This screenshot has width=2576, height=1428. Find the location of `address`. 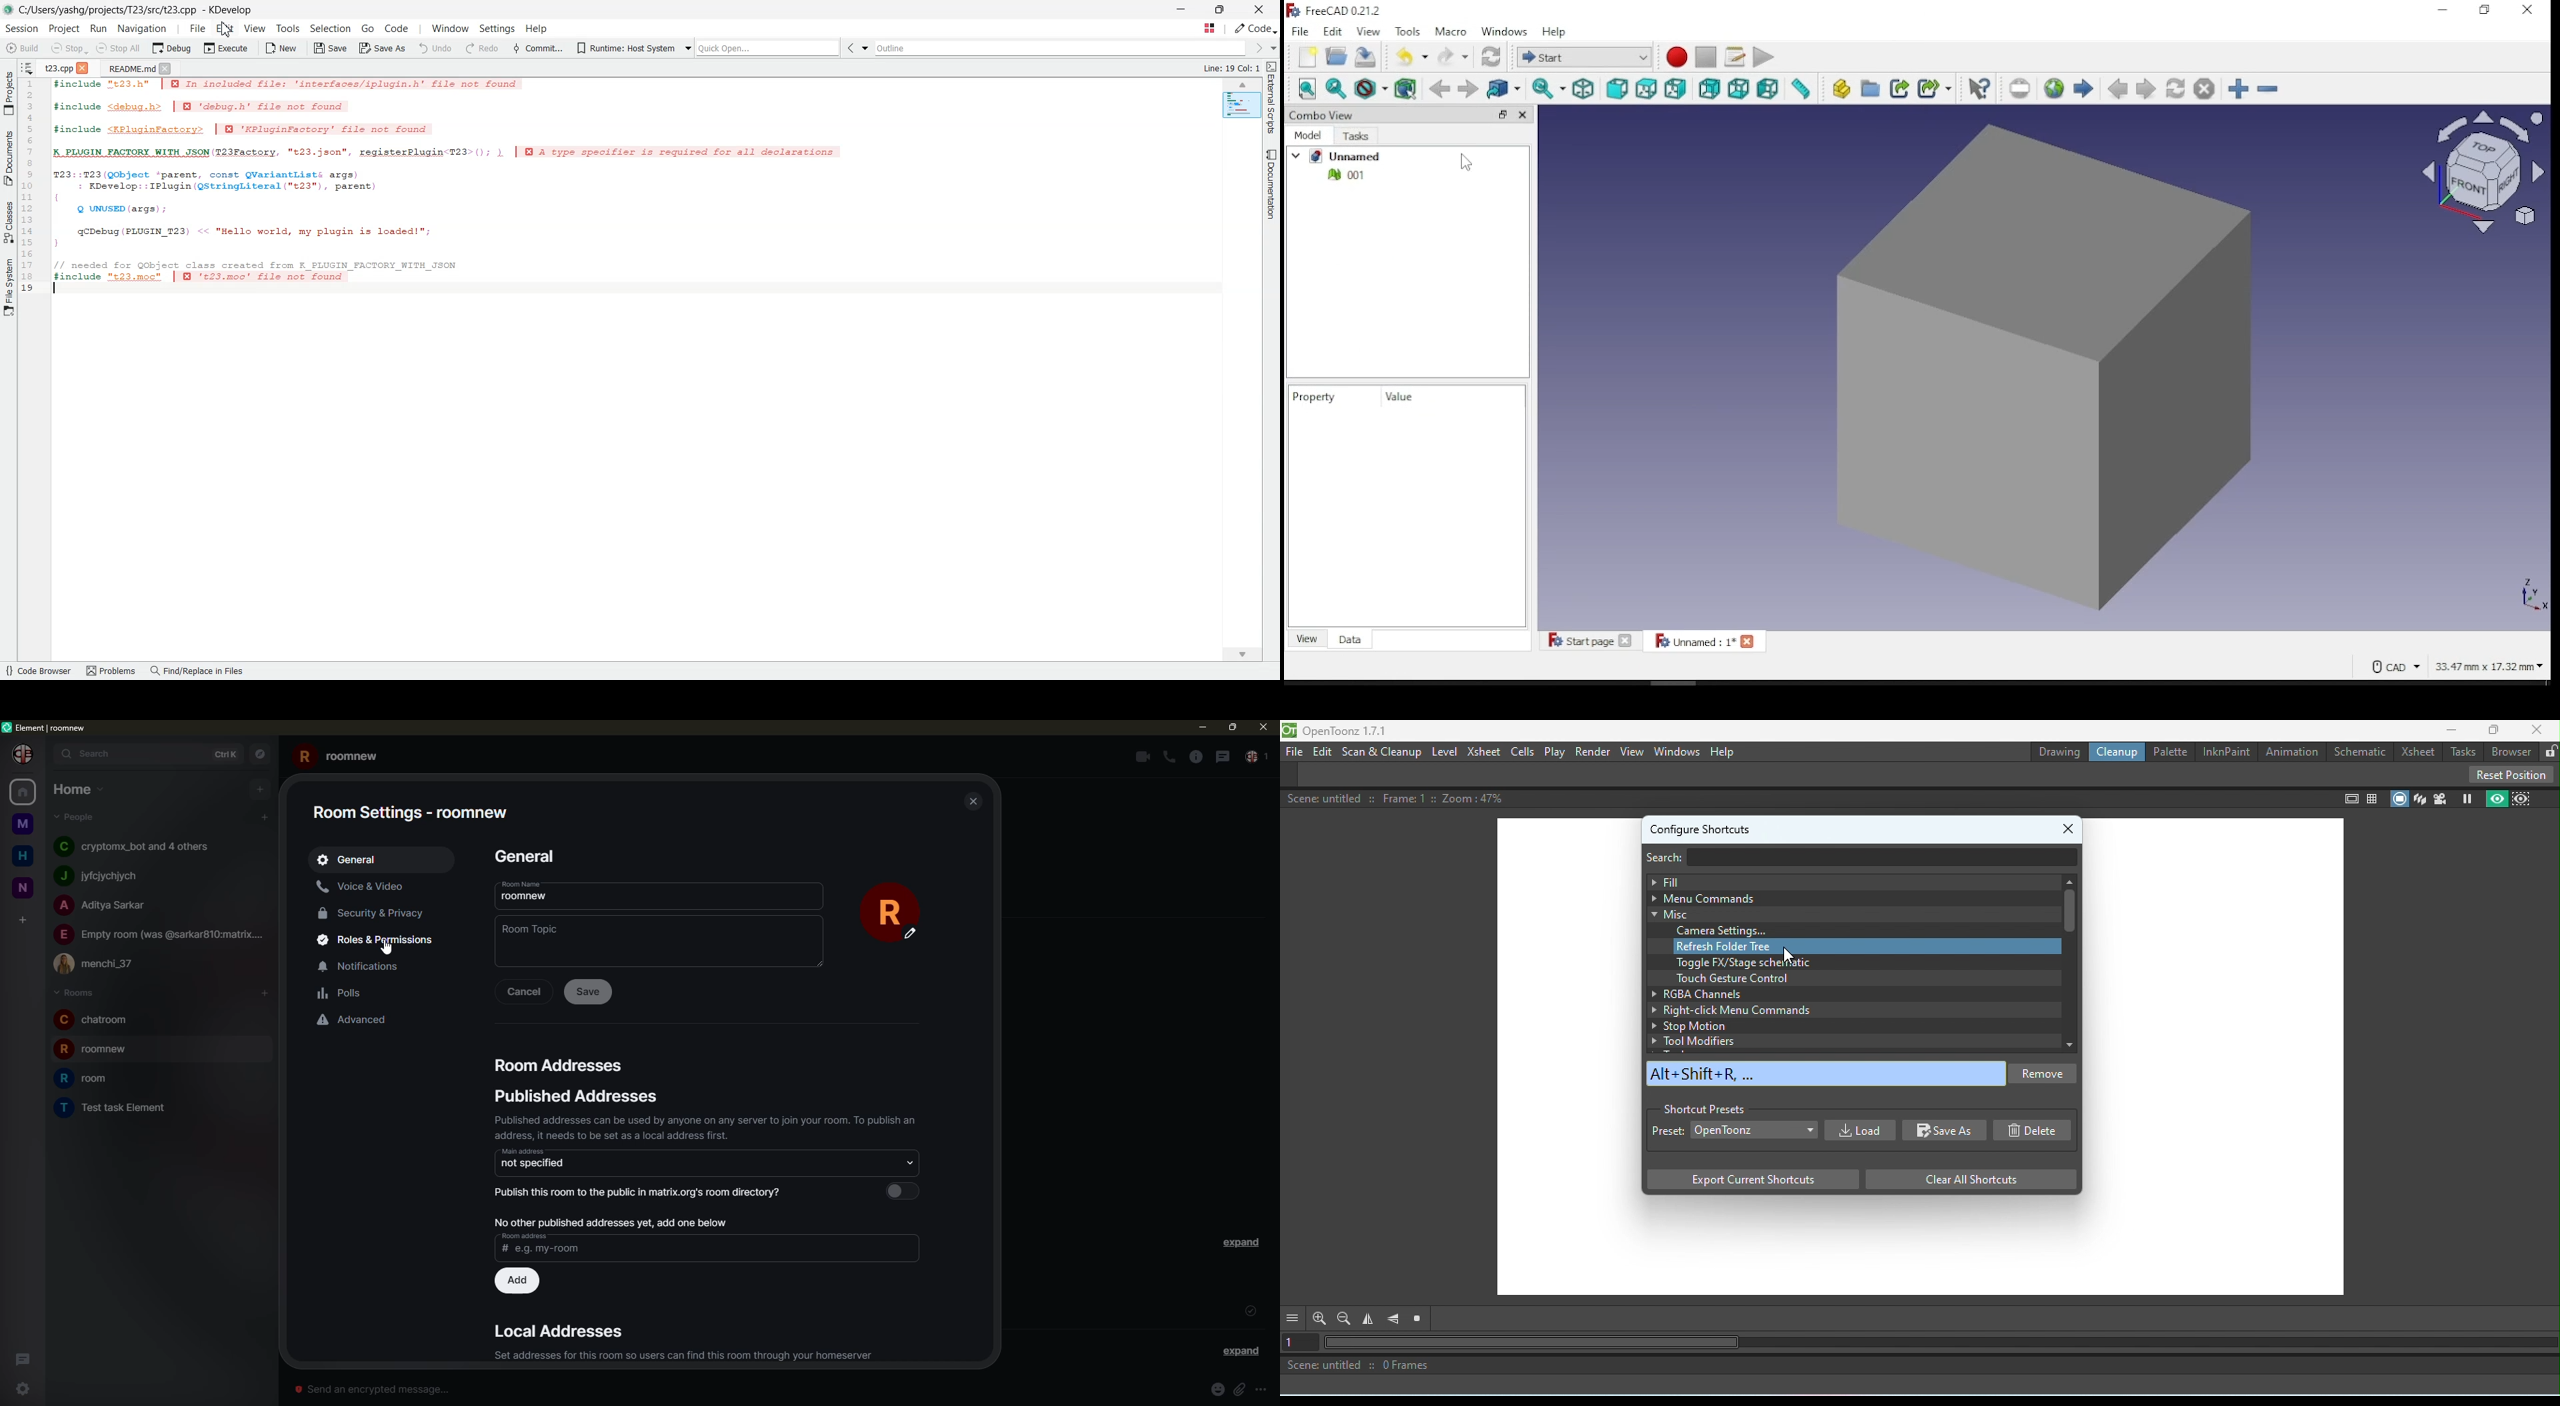

address is located at coordinates (558, 1328).